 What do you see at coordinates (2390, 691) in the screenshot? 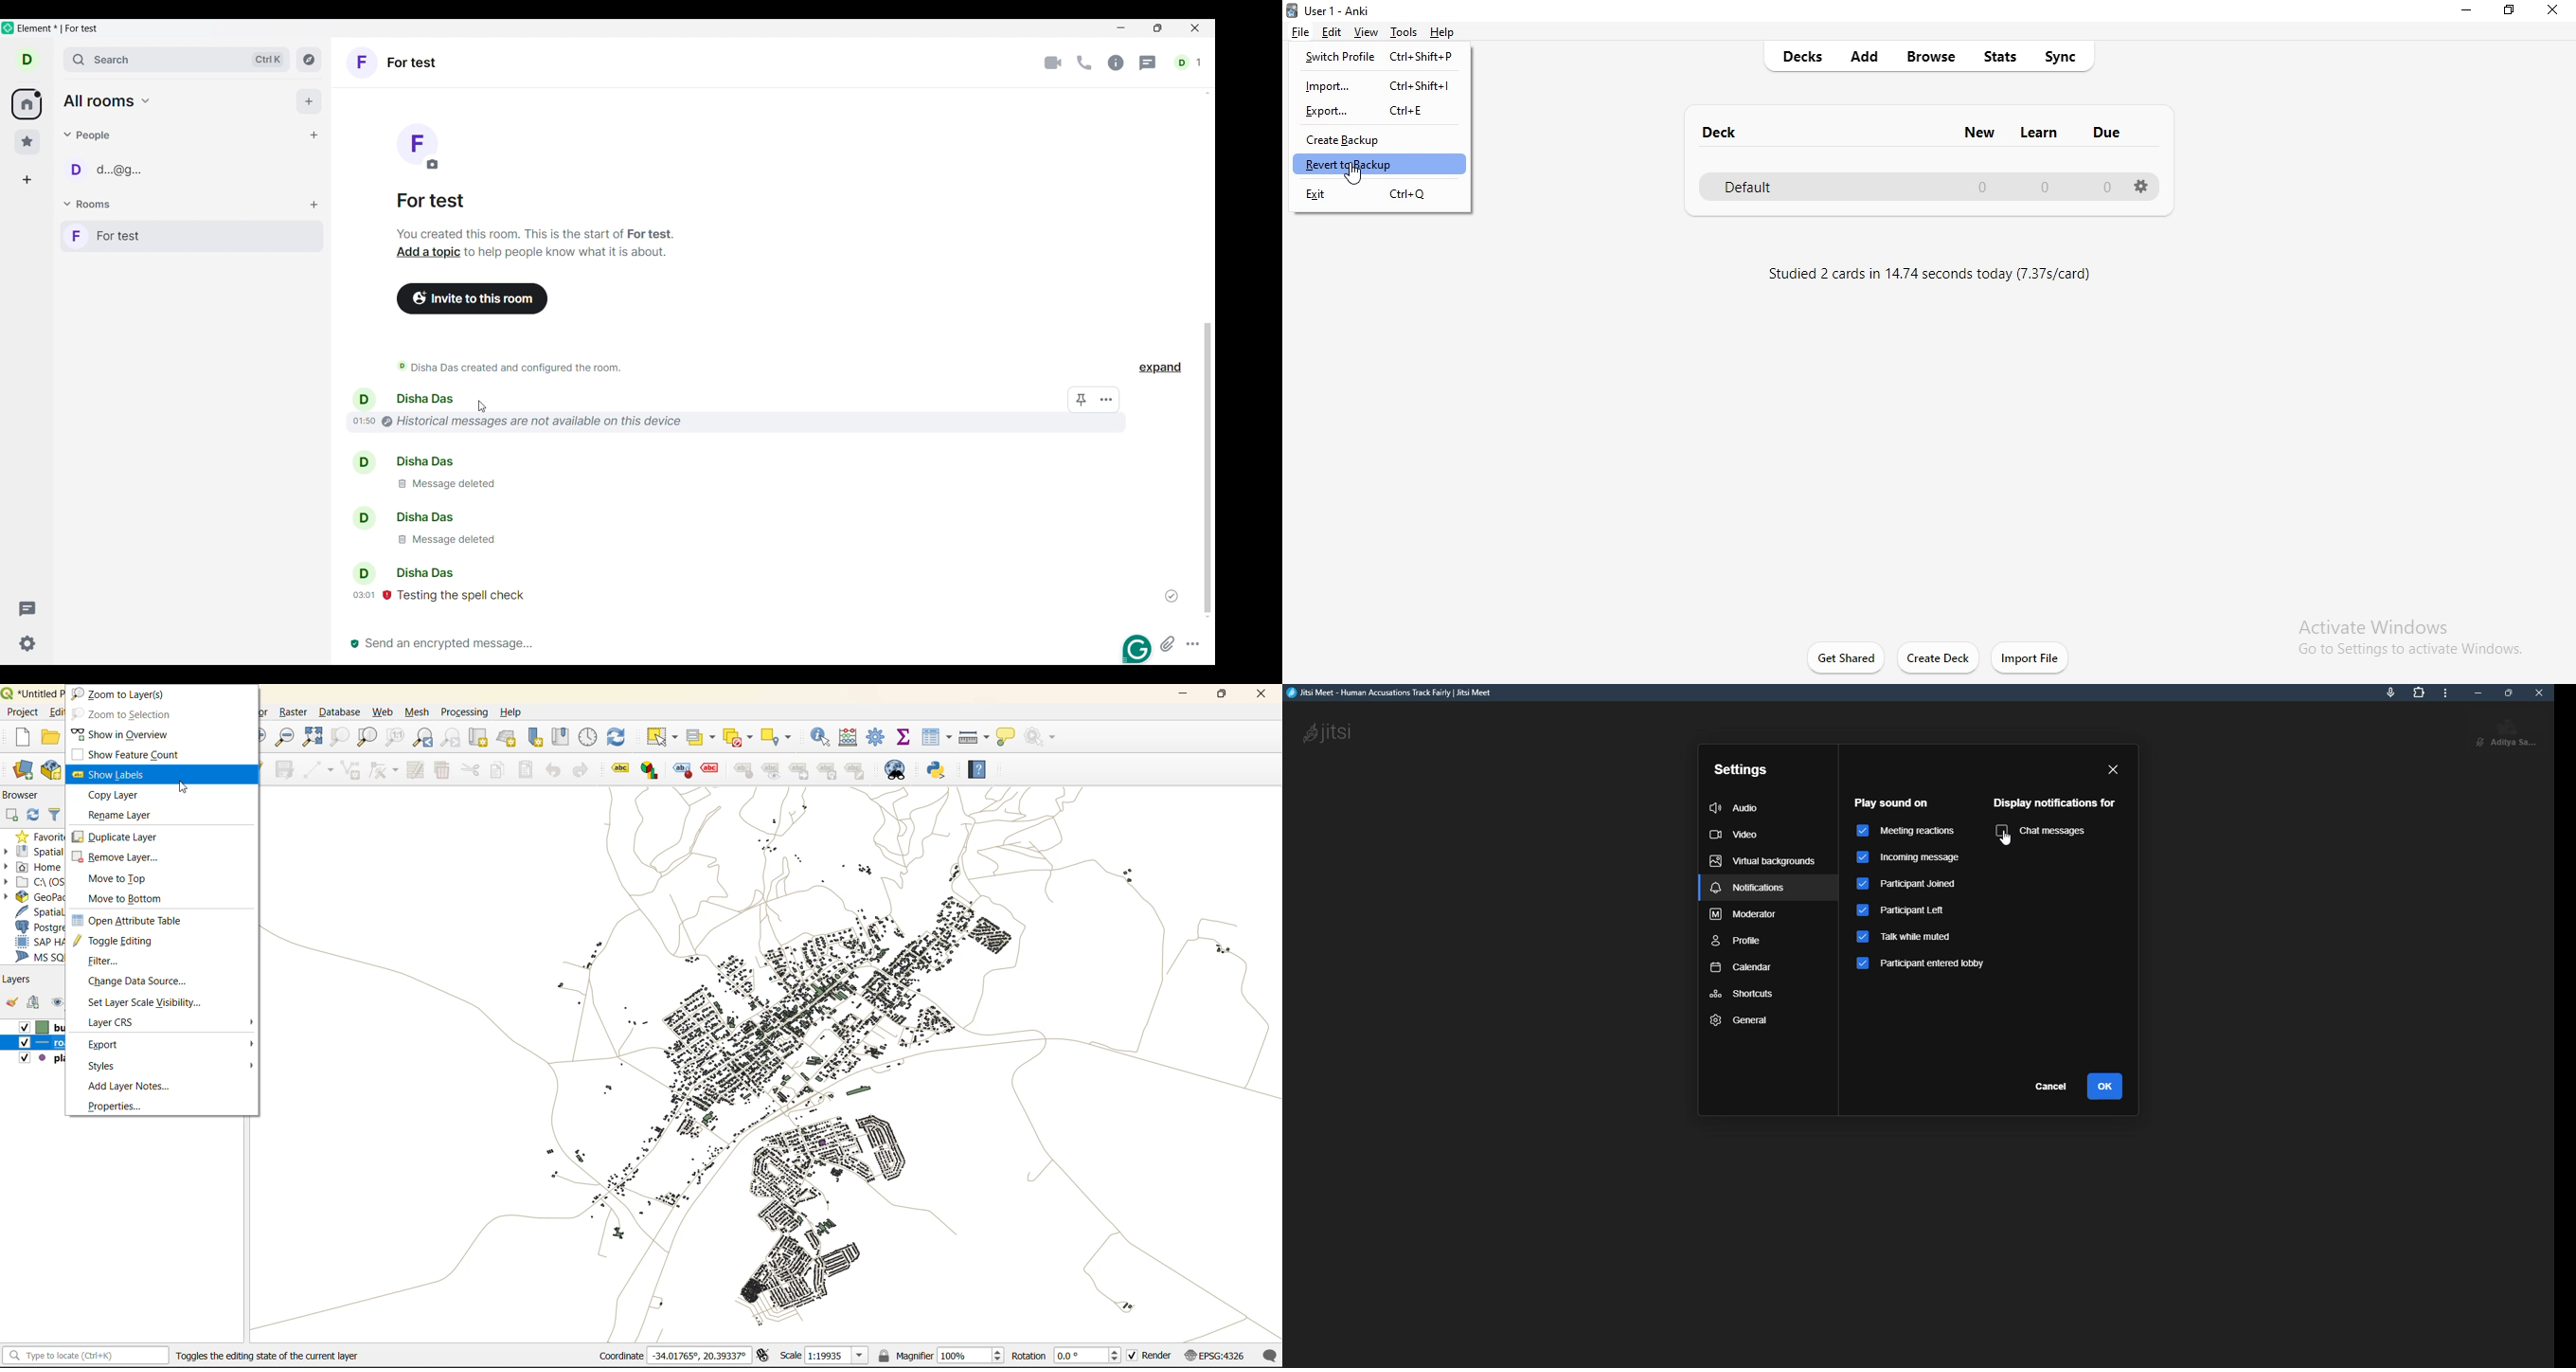
I see `mic` at bounding box center [2390, 691].